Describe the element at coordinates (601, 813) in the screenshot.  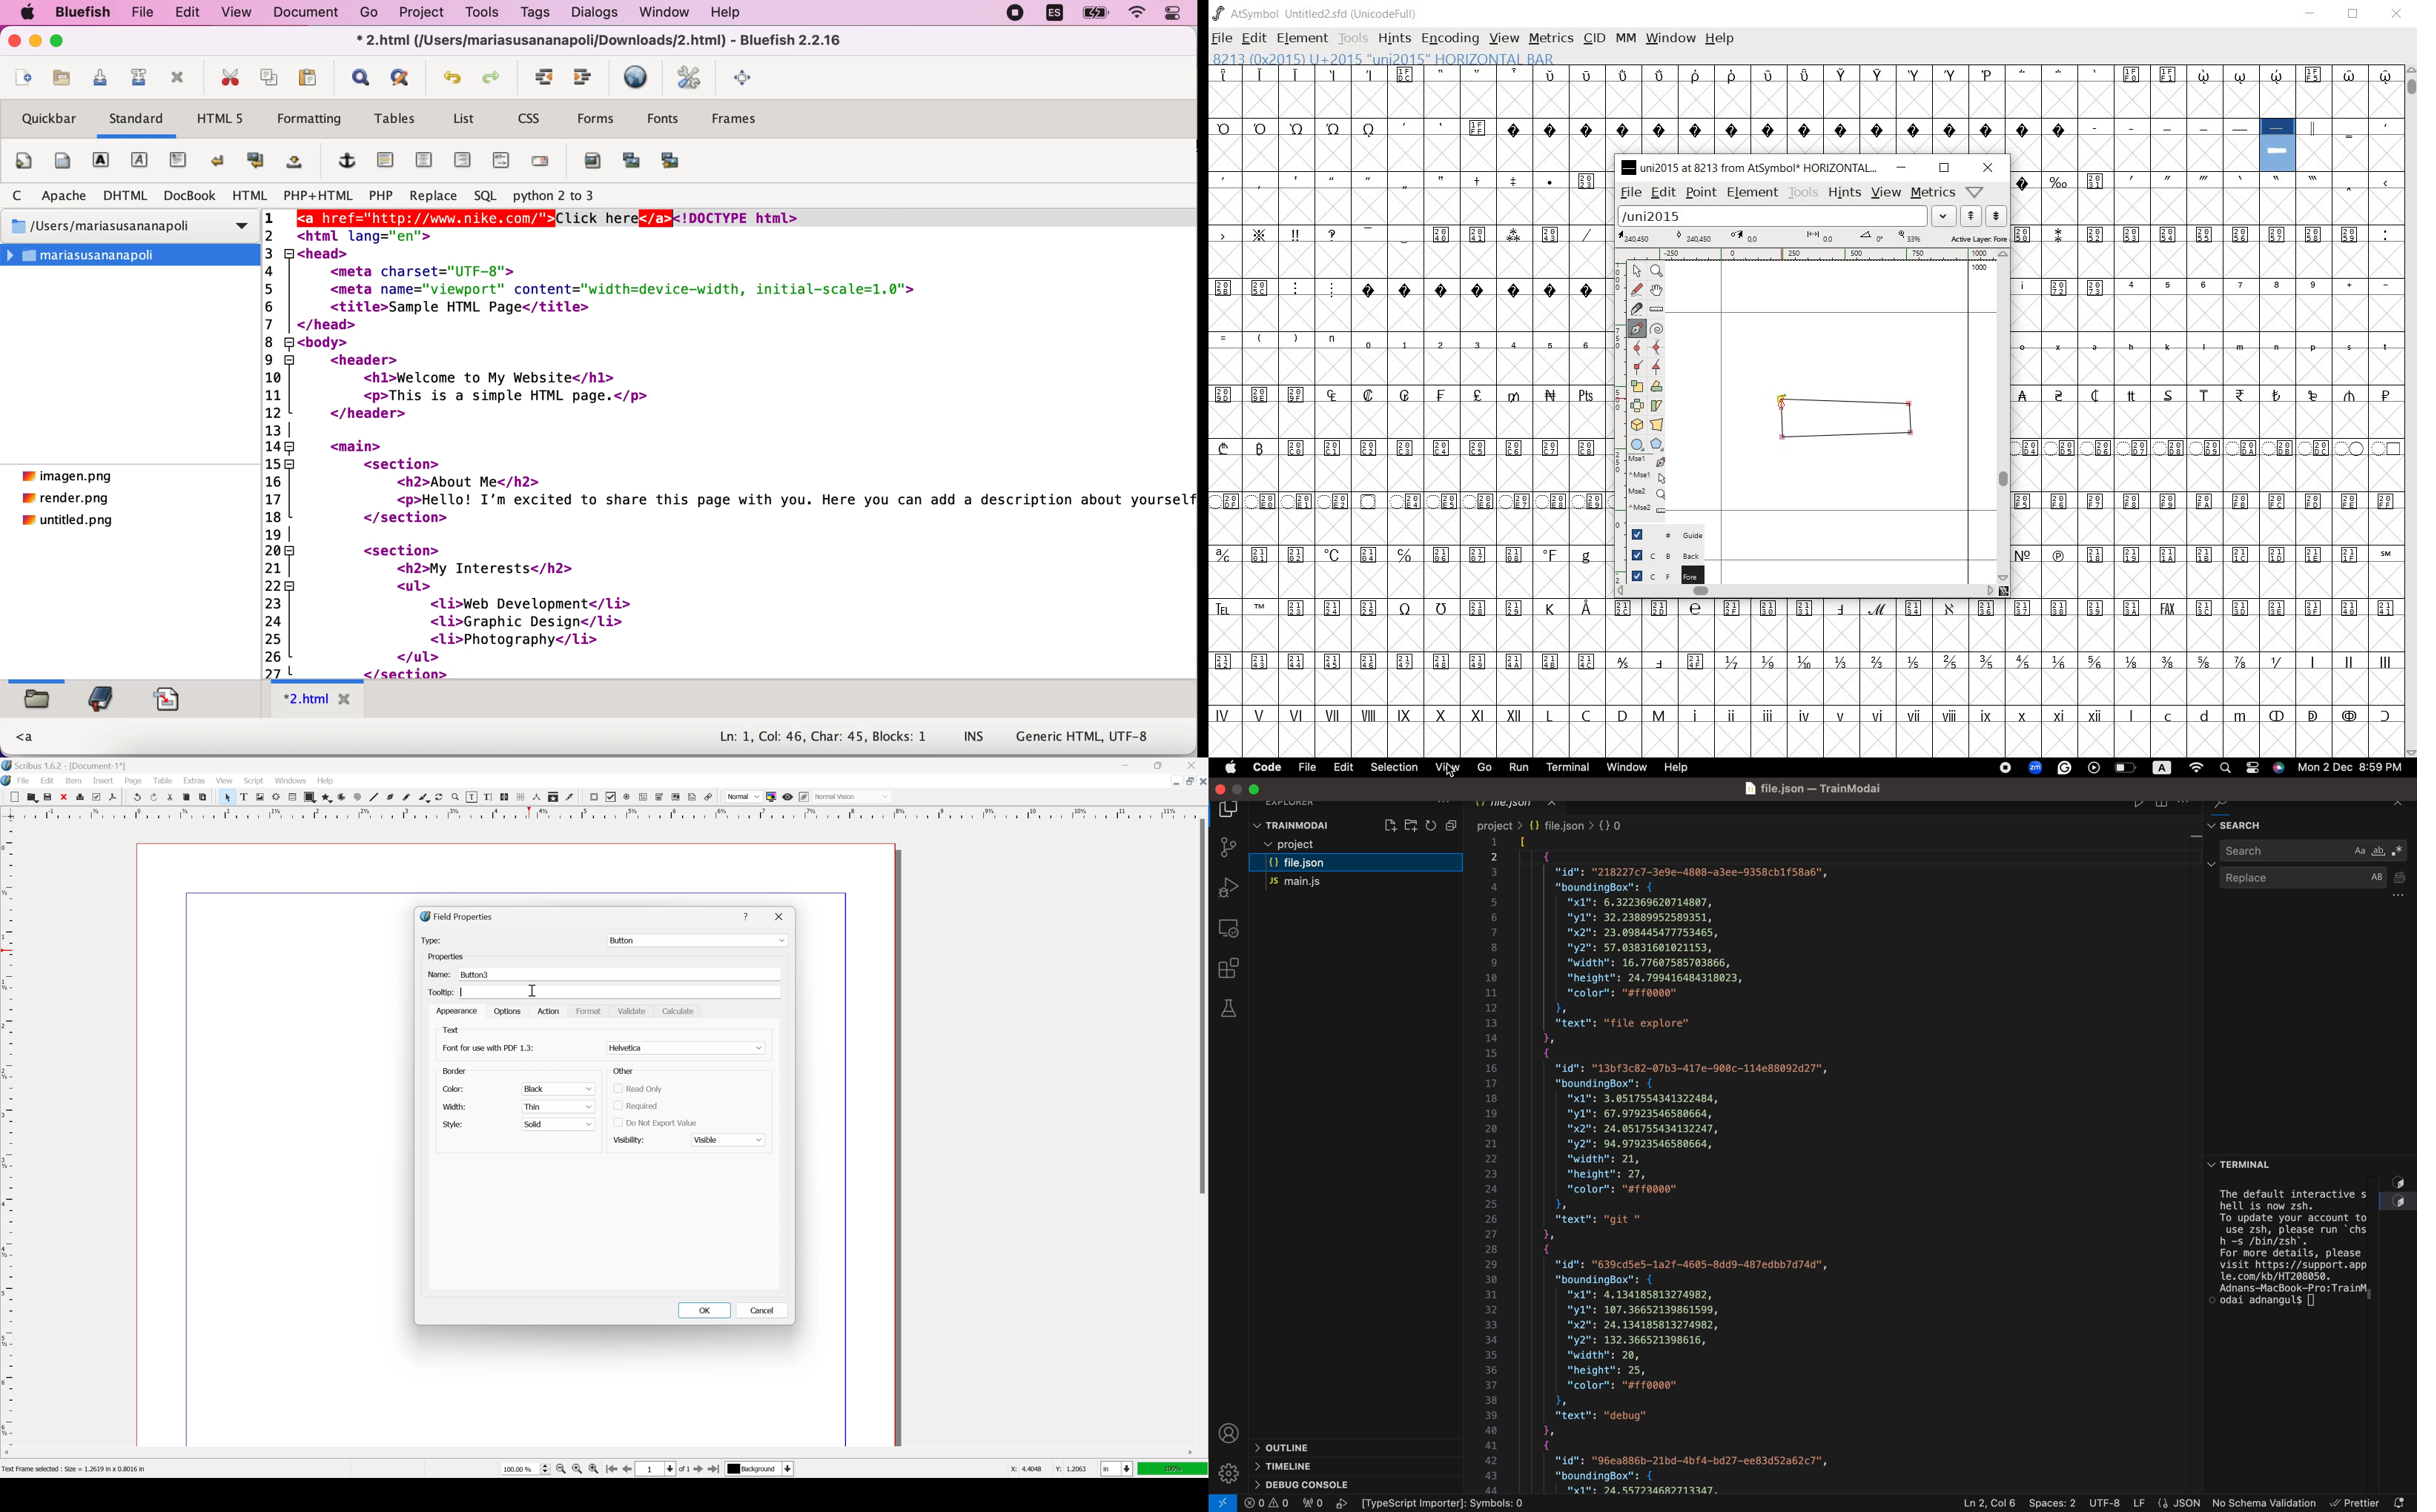
I see `ruler` at that location.